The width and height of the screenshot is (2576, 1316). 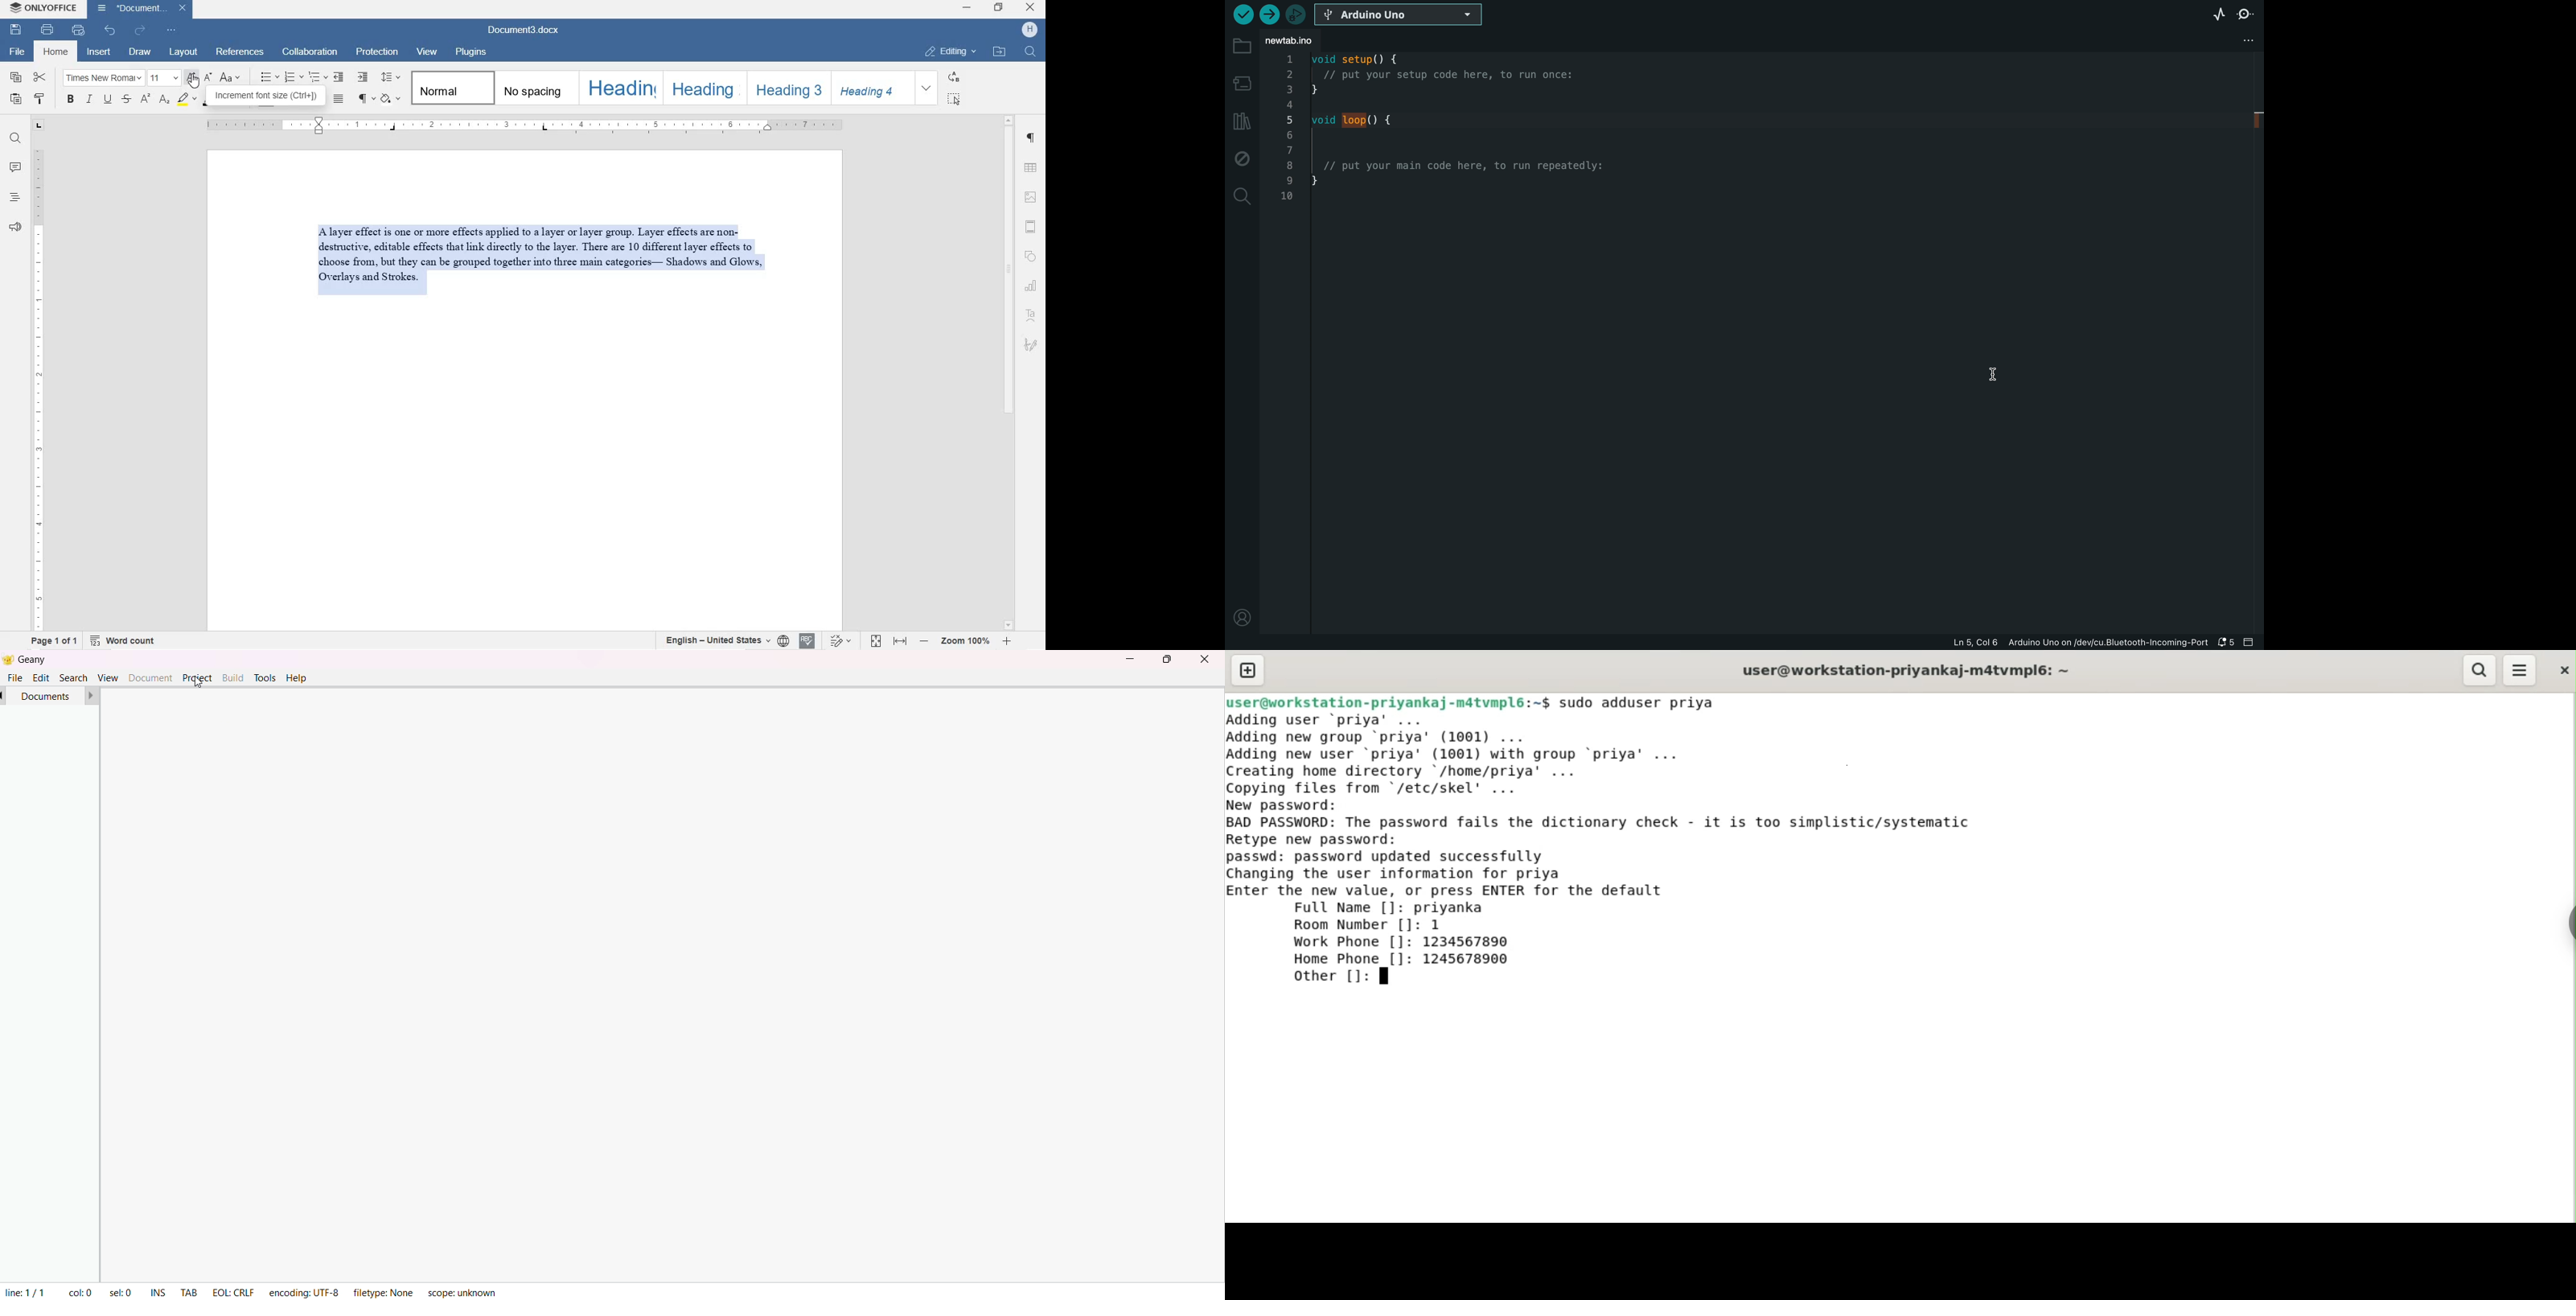 What do you see at coordinates (270, 76) in the screenshot?
I see `bullet` at bounding box center [270, 76].